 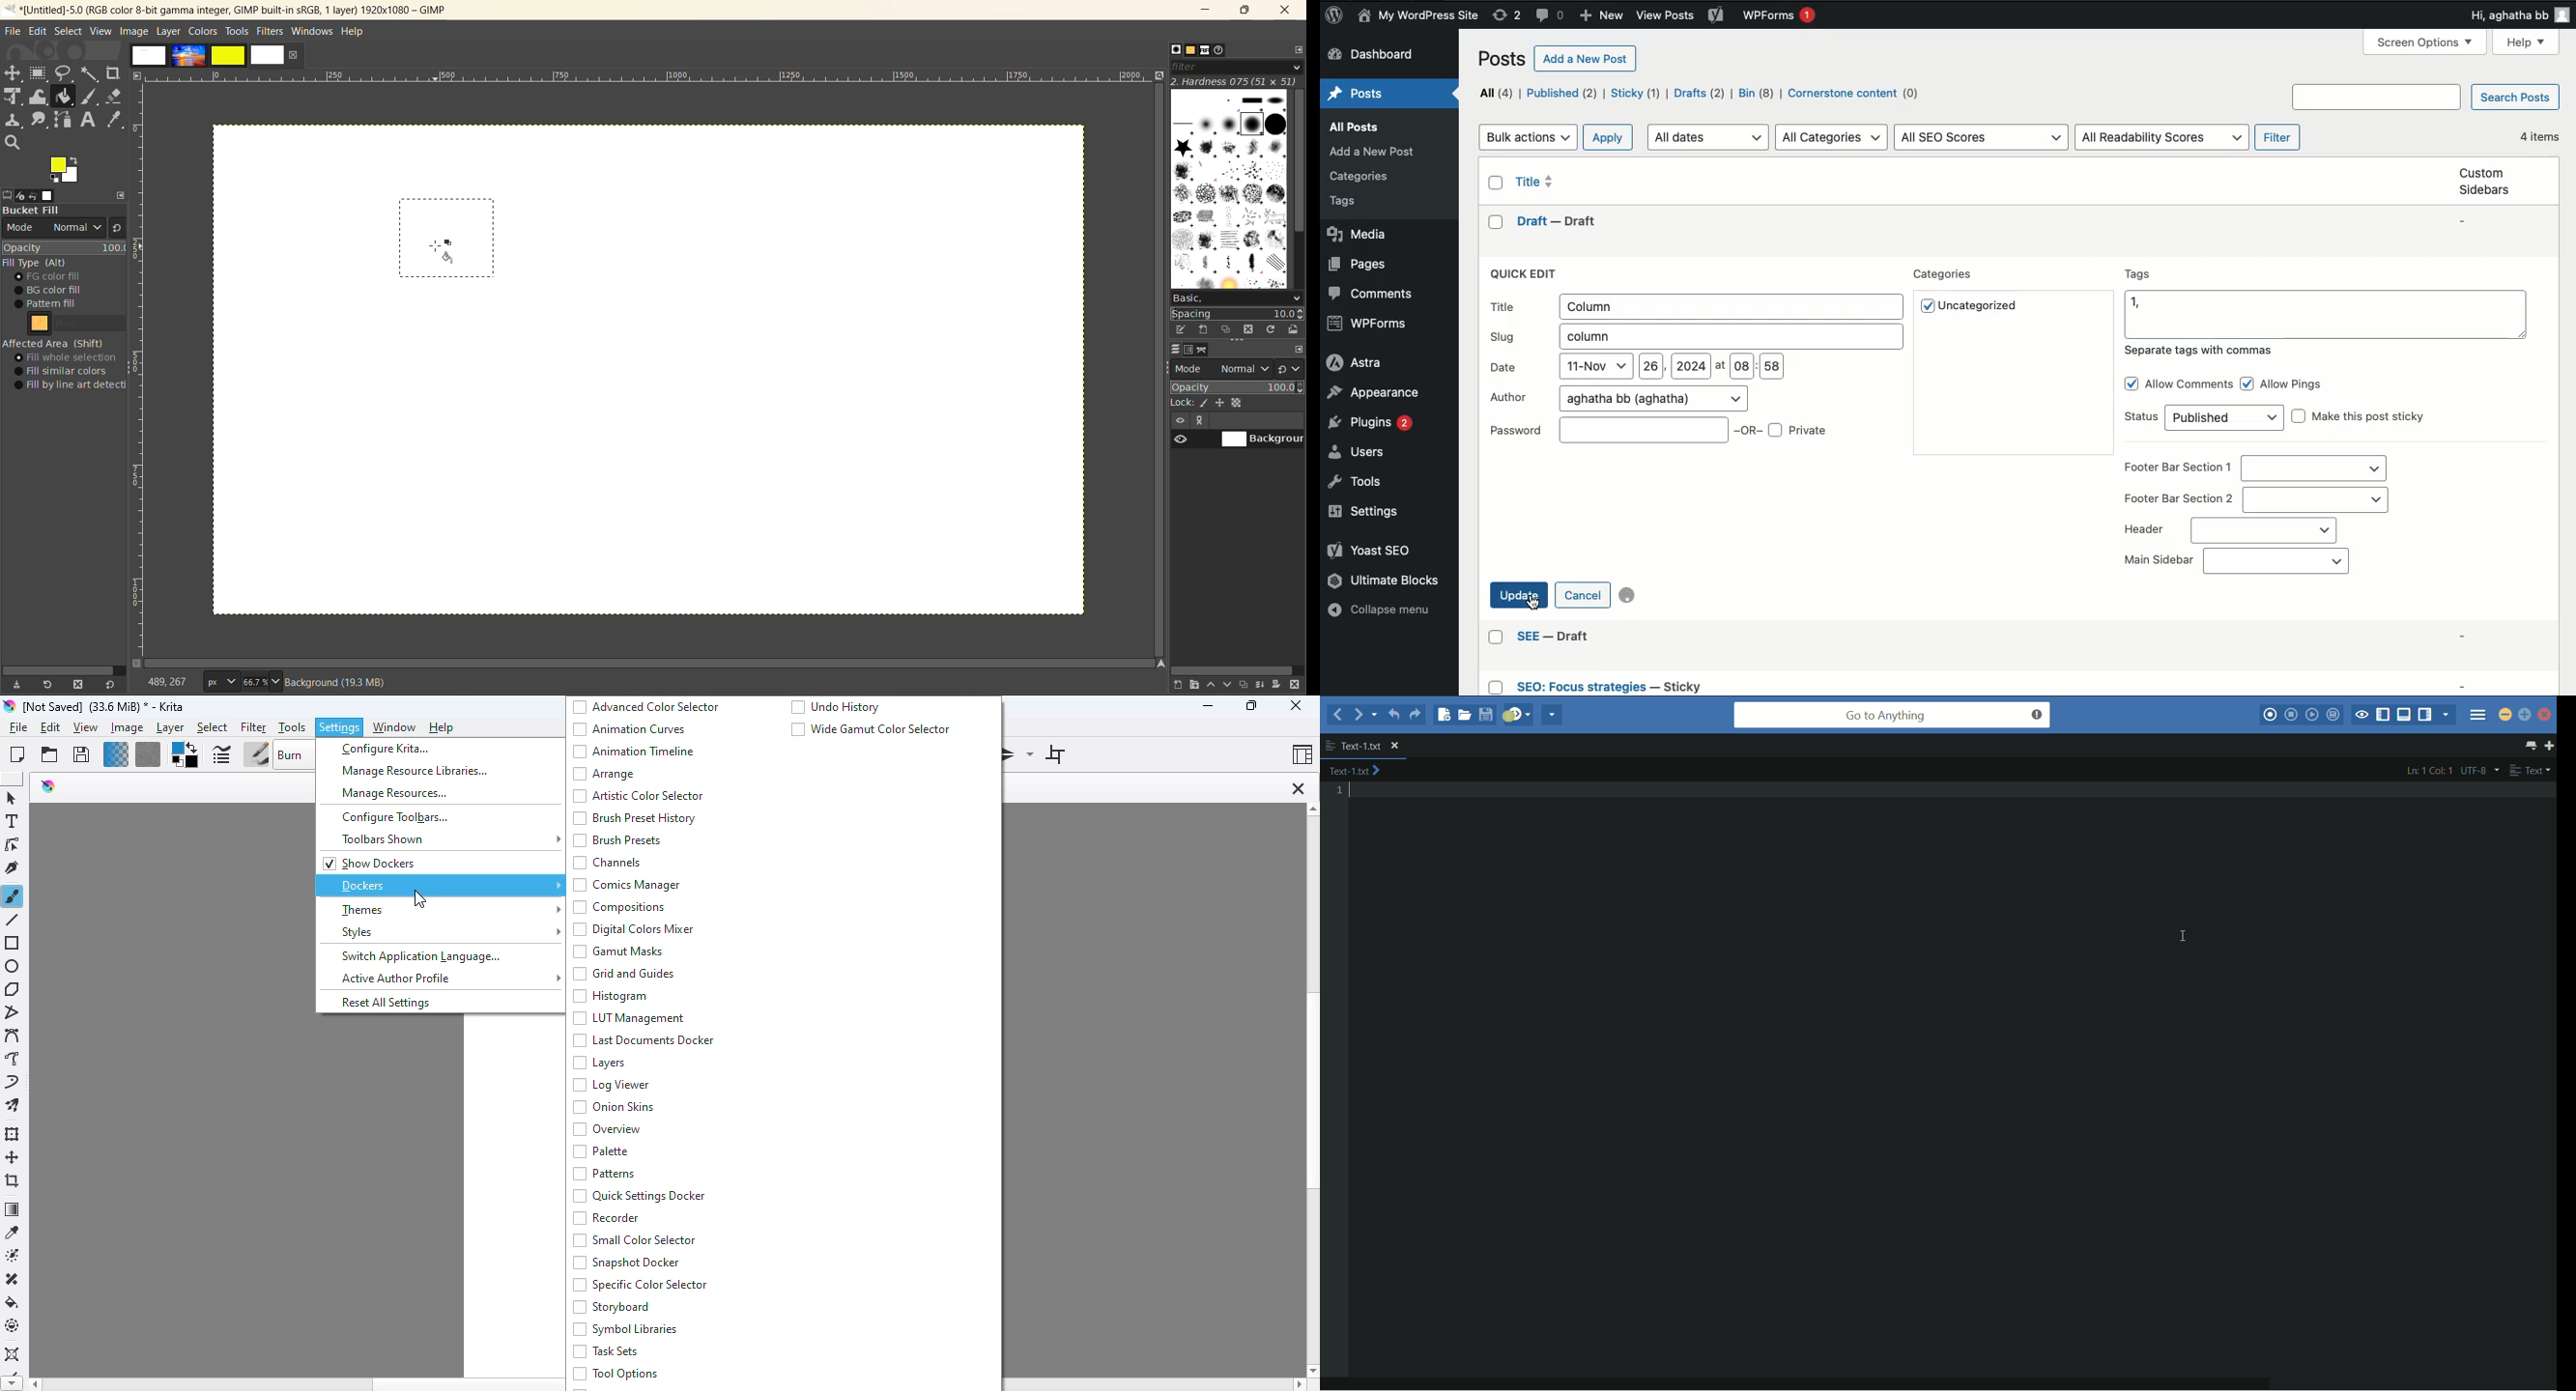 What do you see at coordinates (14, 944) in the screenshot?
I see `rectangle tool` at bounding box center [14, 944].